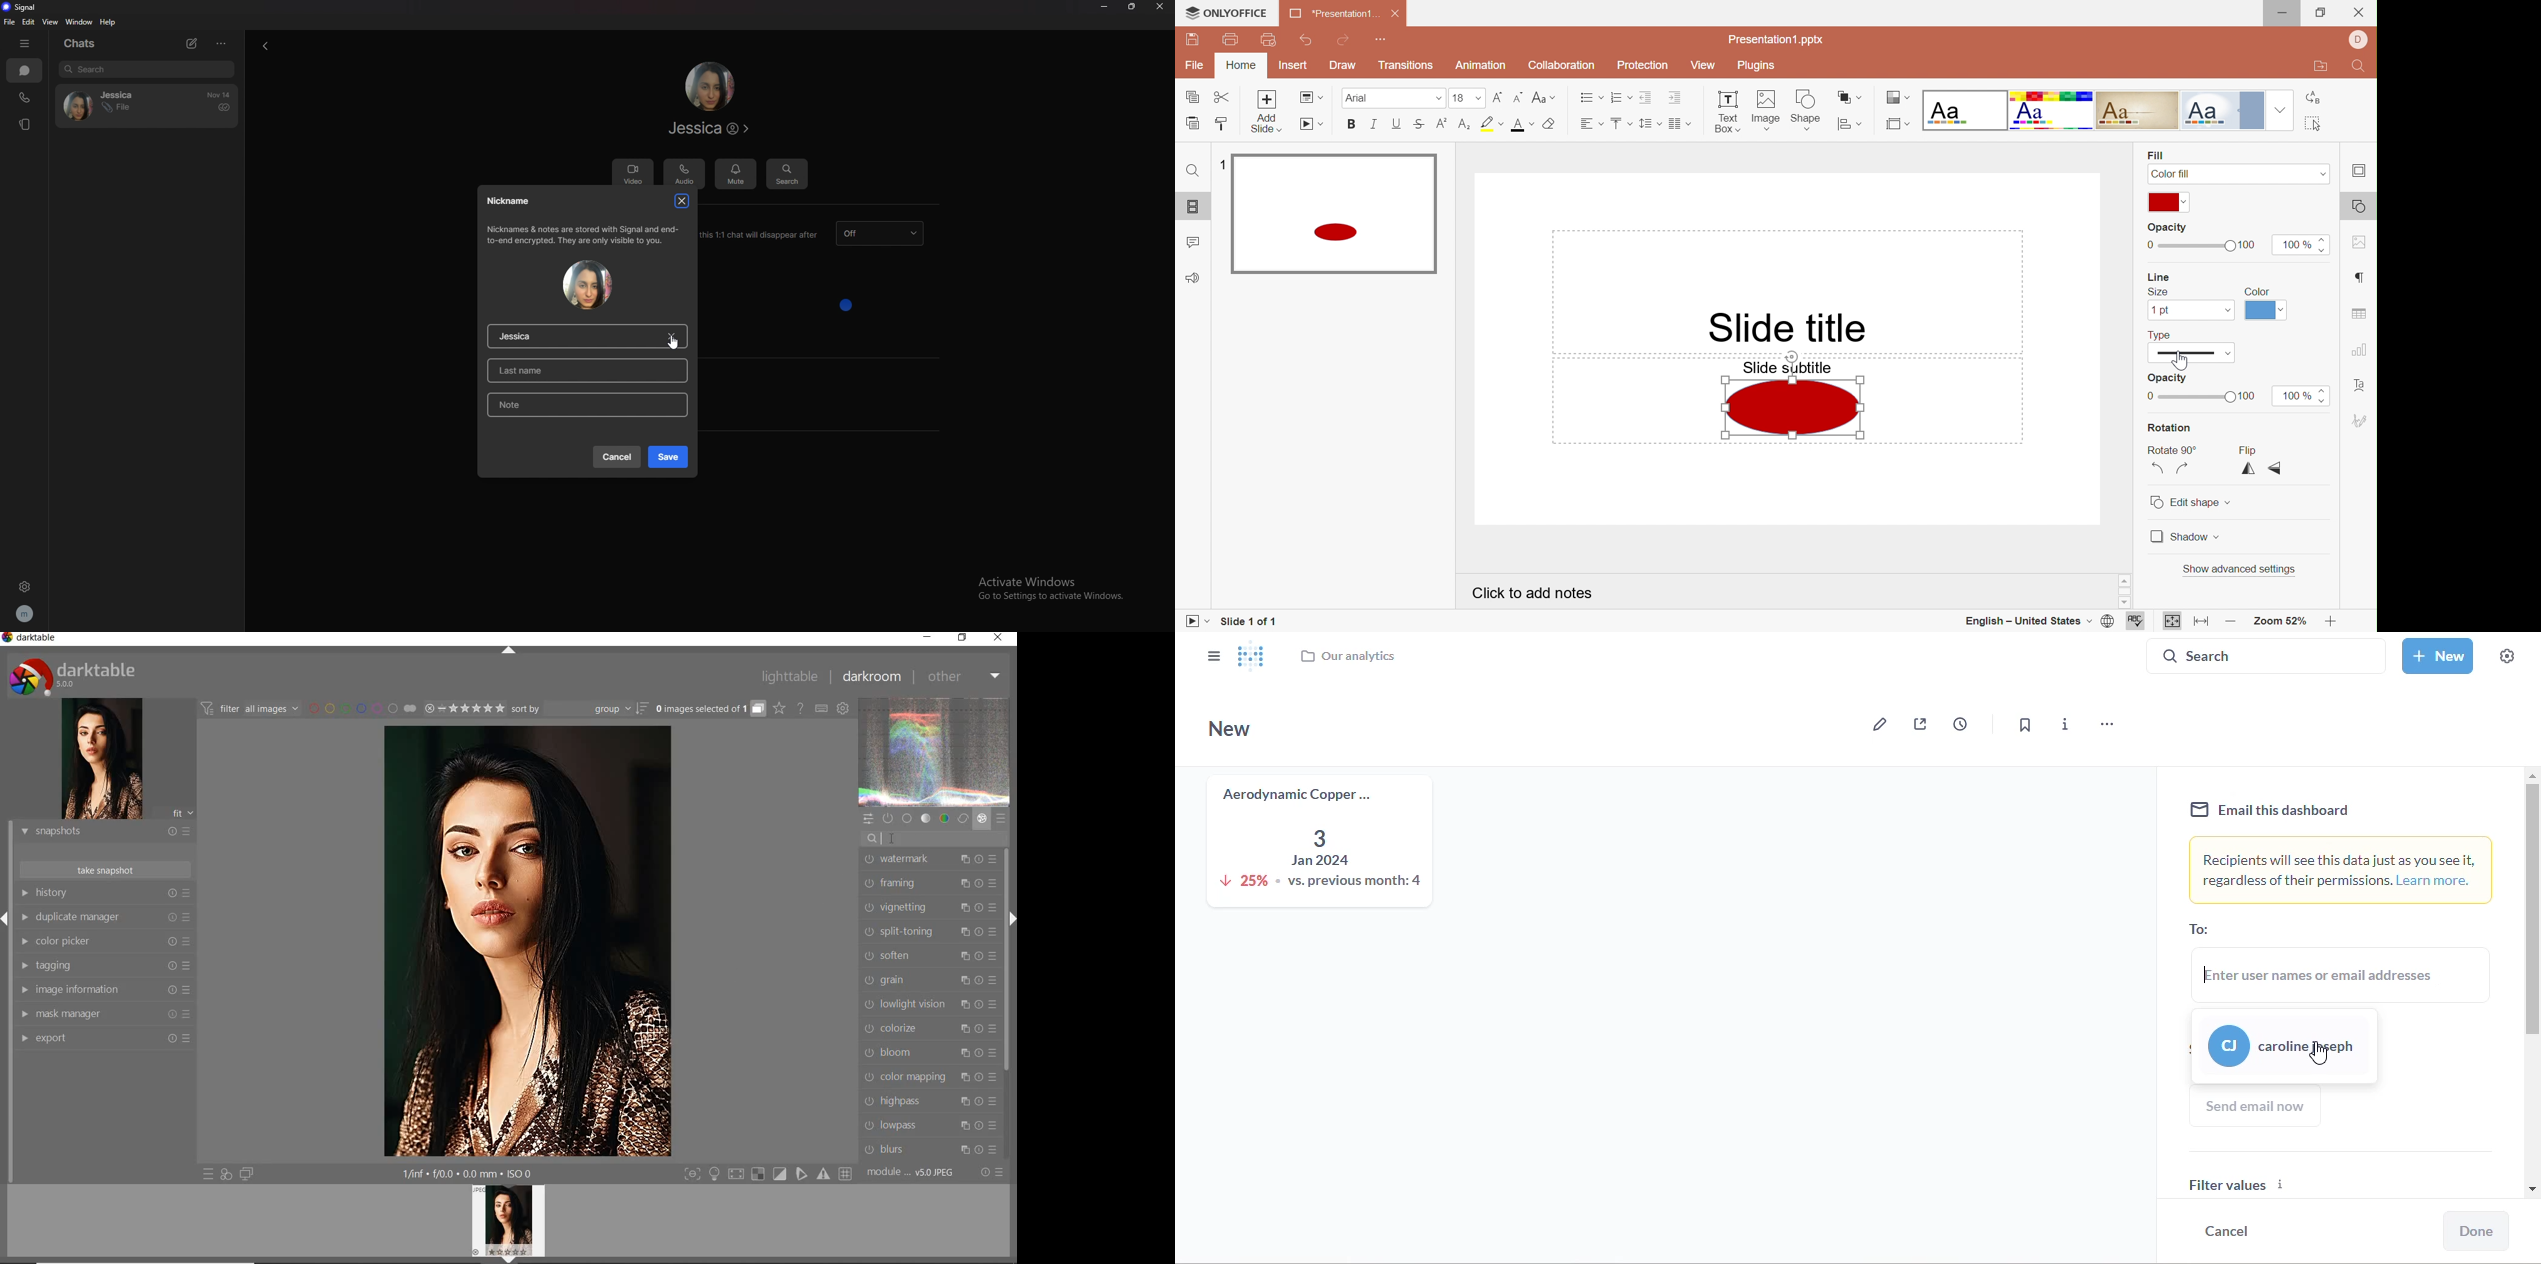 This screenshot has height=1288, width=2548. Describe the element at coordinates (1334, 14) in the screenshot. I see `*Presentation1 ...` at that location.